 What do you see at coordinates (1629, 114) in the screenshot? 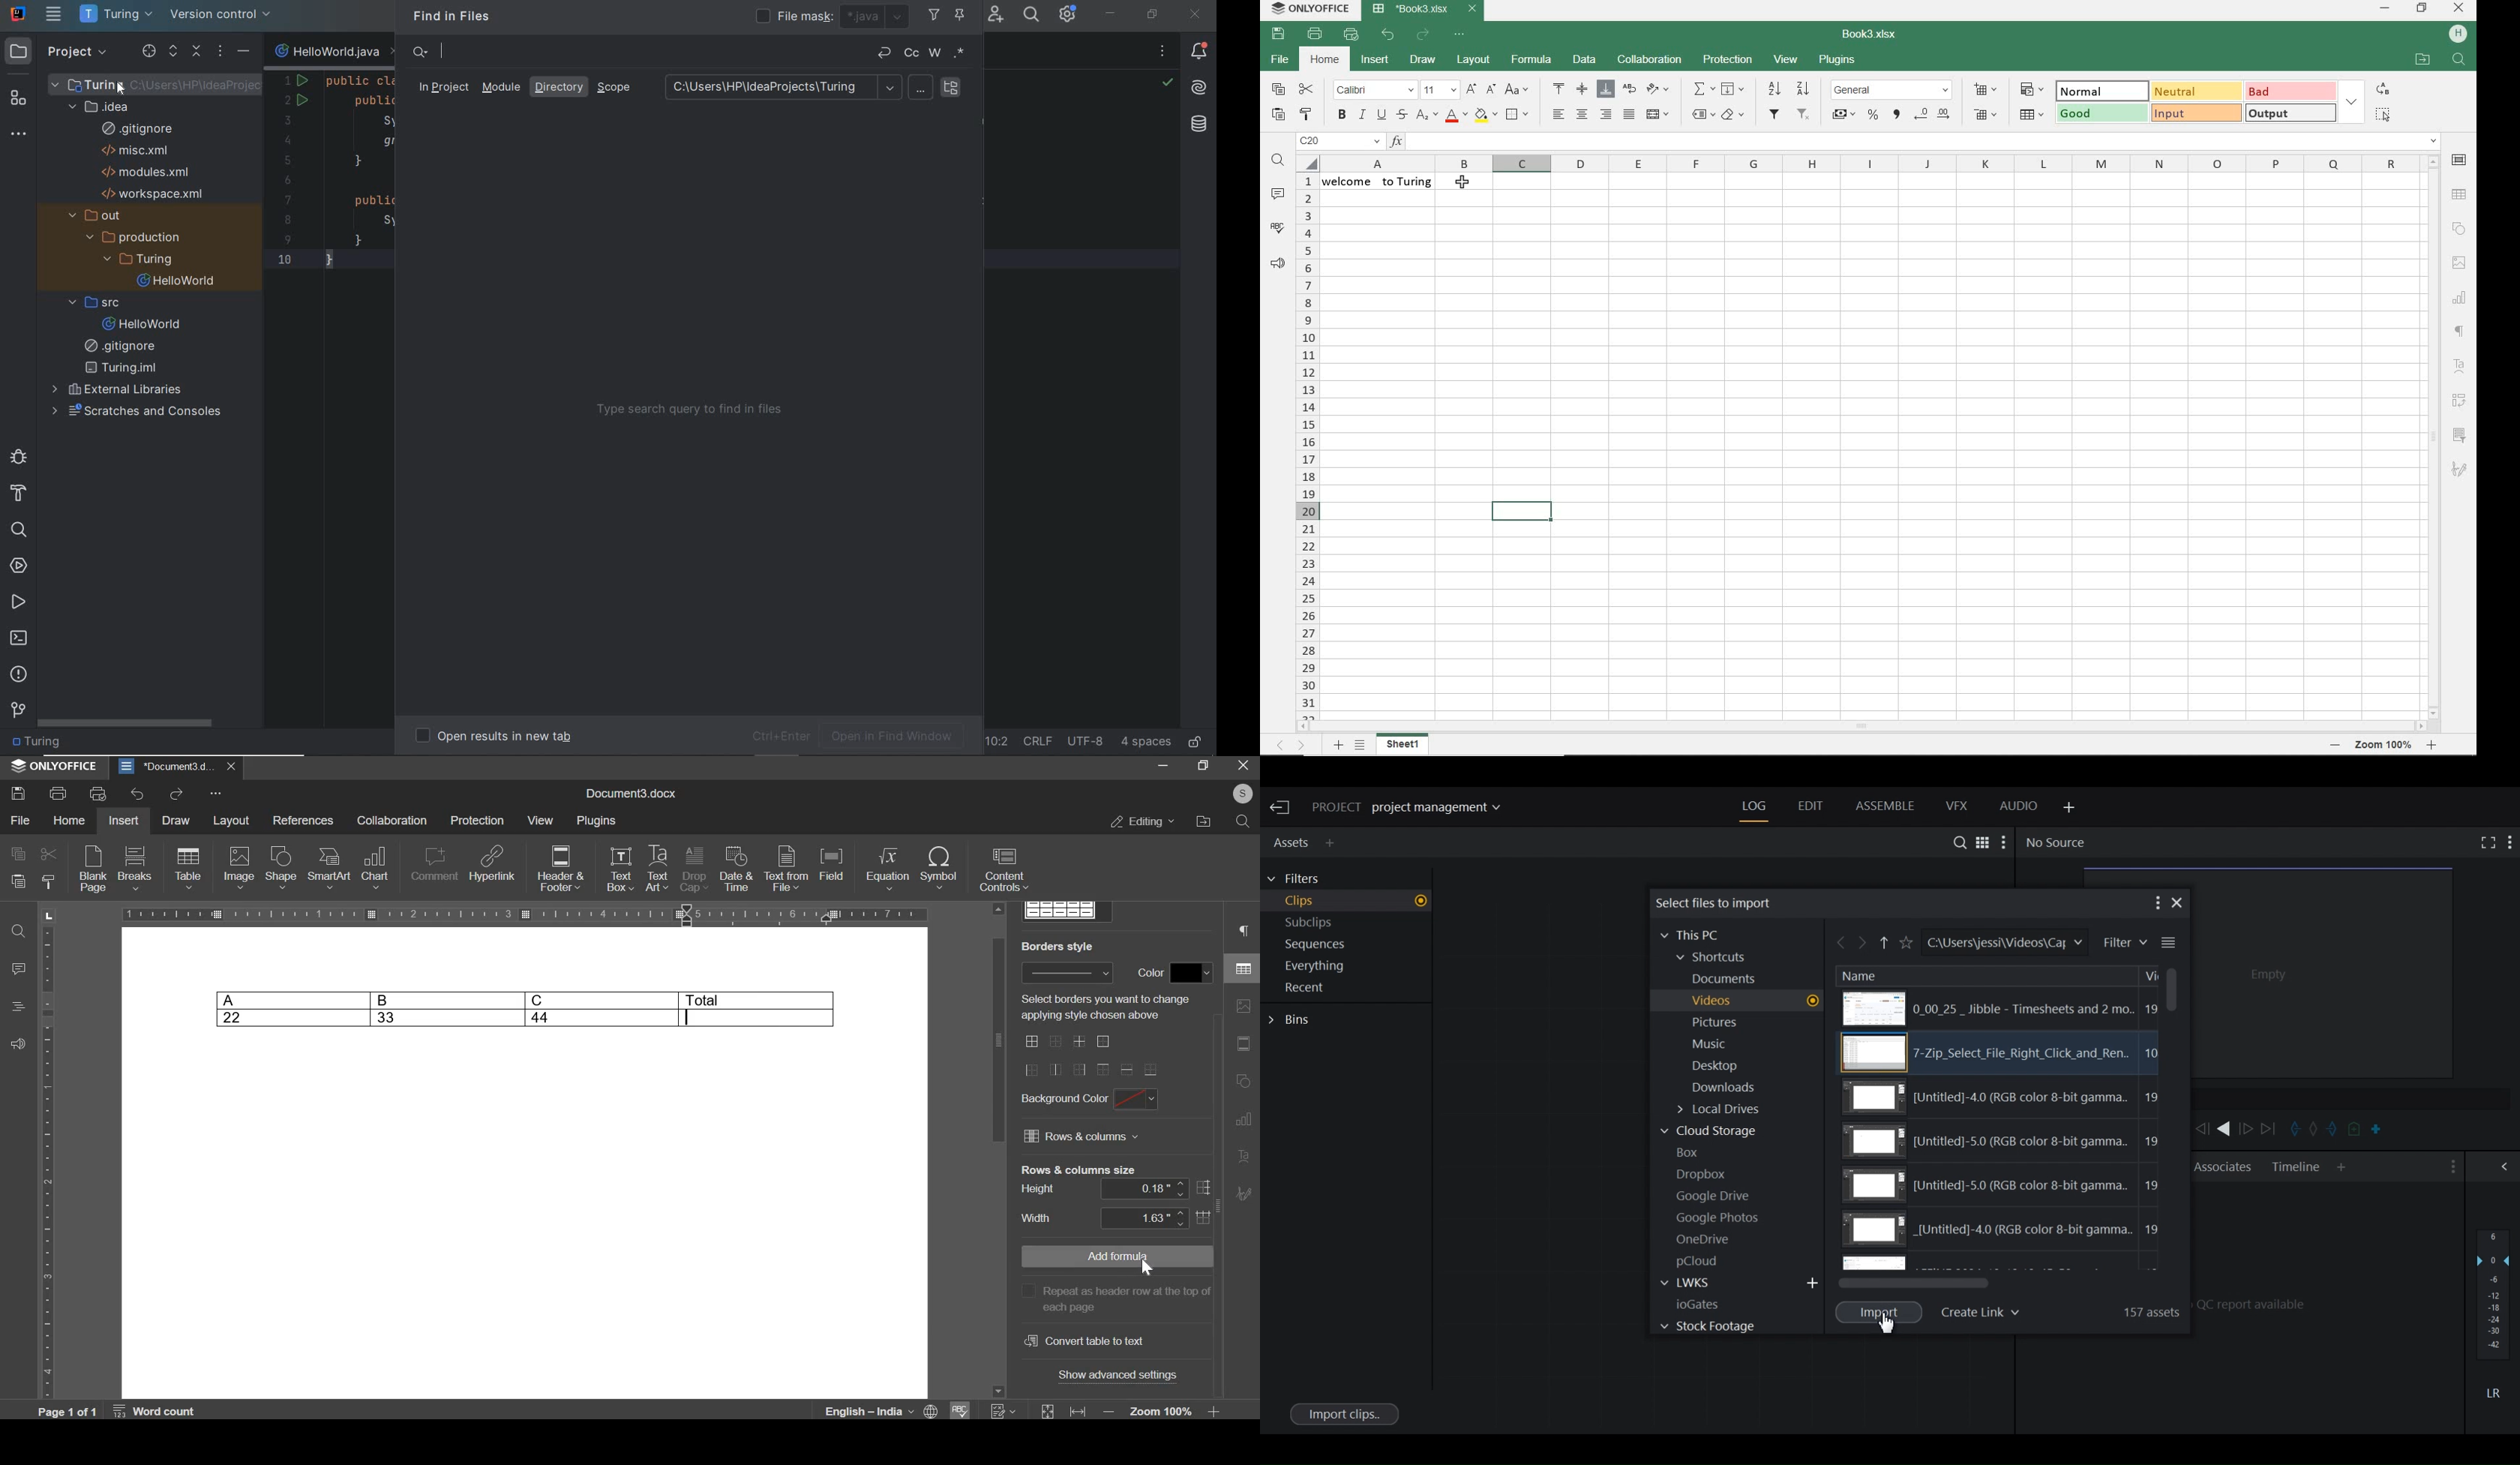
I see `justified` at bounding box center [1629, 114].